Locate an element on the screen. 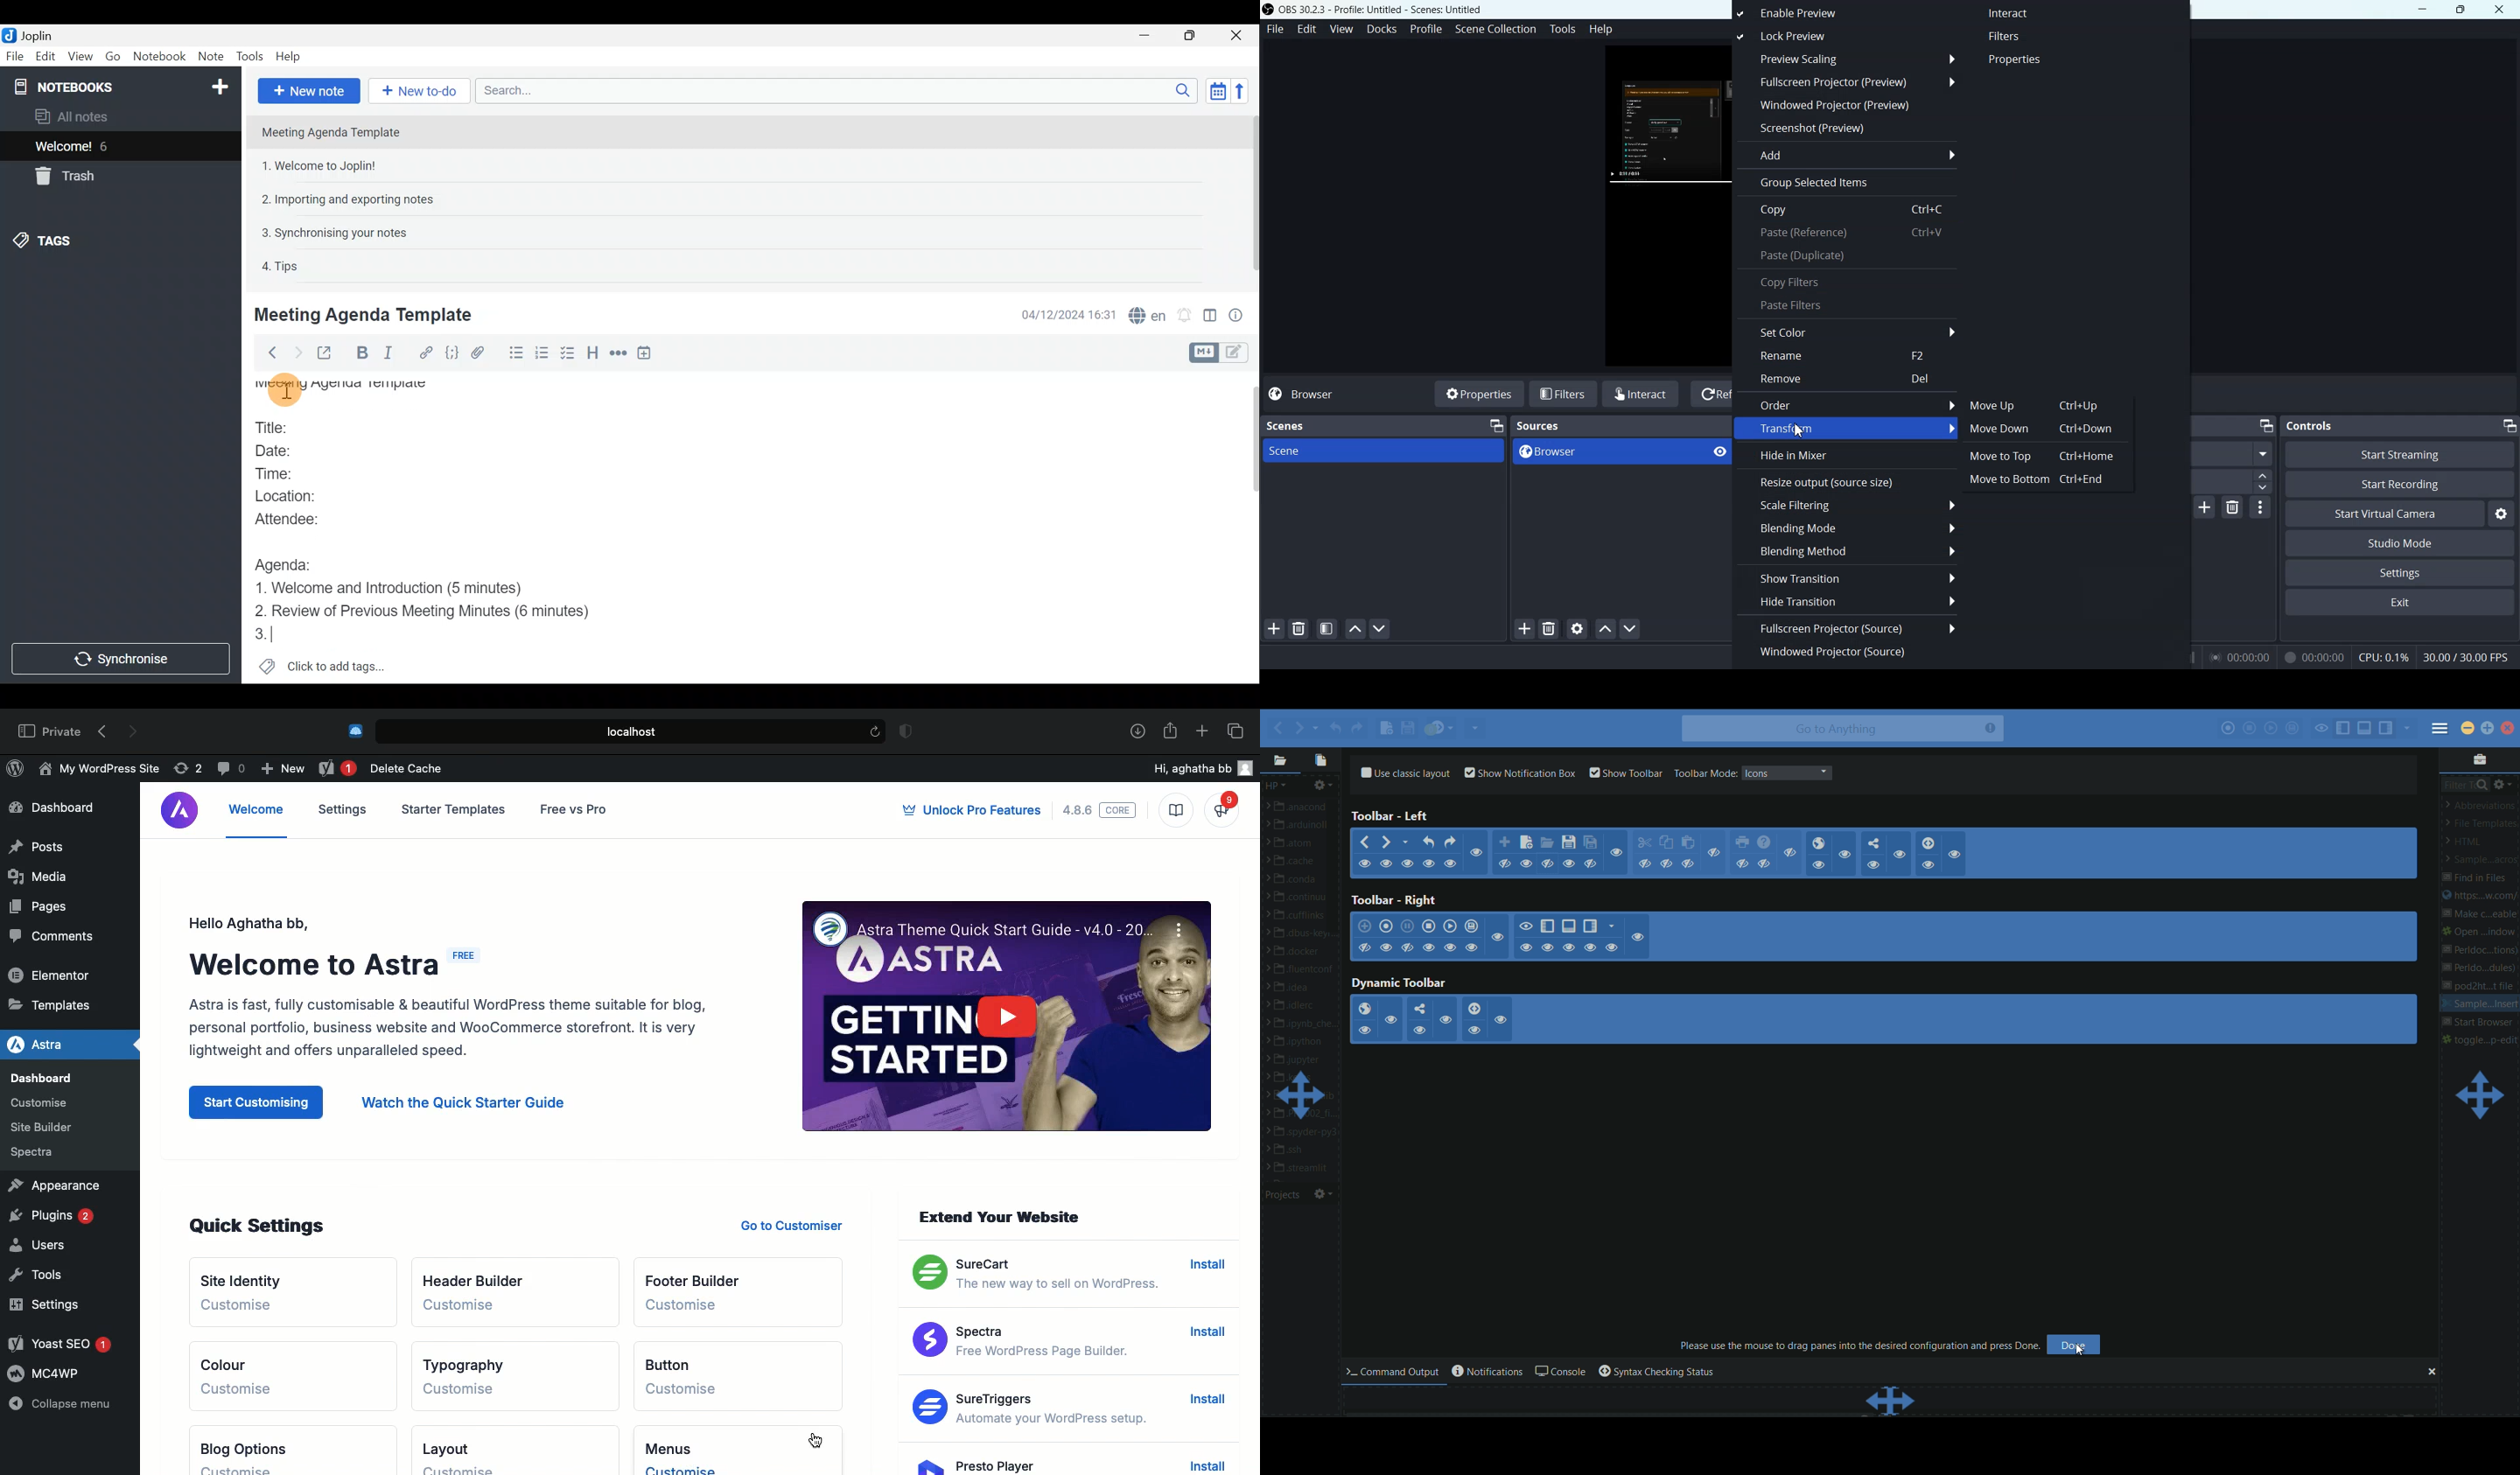 Image resolution: width=2520 pixels, height=1484 pixels. Italic is located at coordinates (392, 354).